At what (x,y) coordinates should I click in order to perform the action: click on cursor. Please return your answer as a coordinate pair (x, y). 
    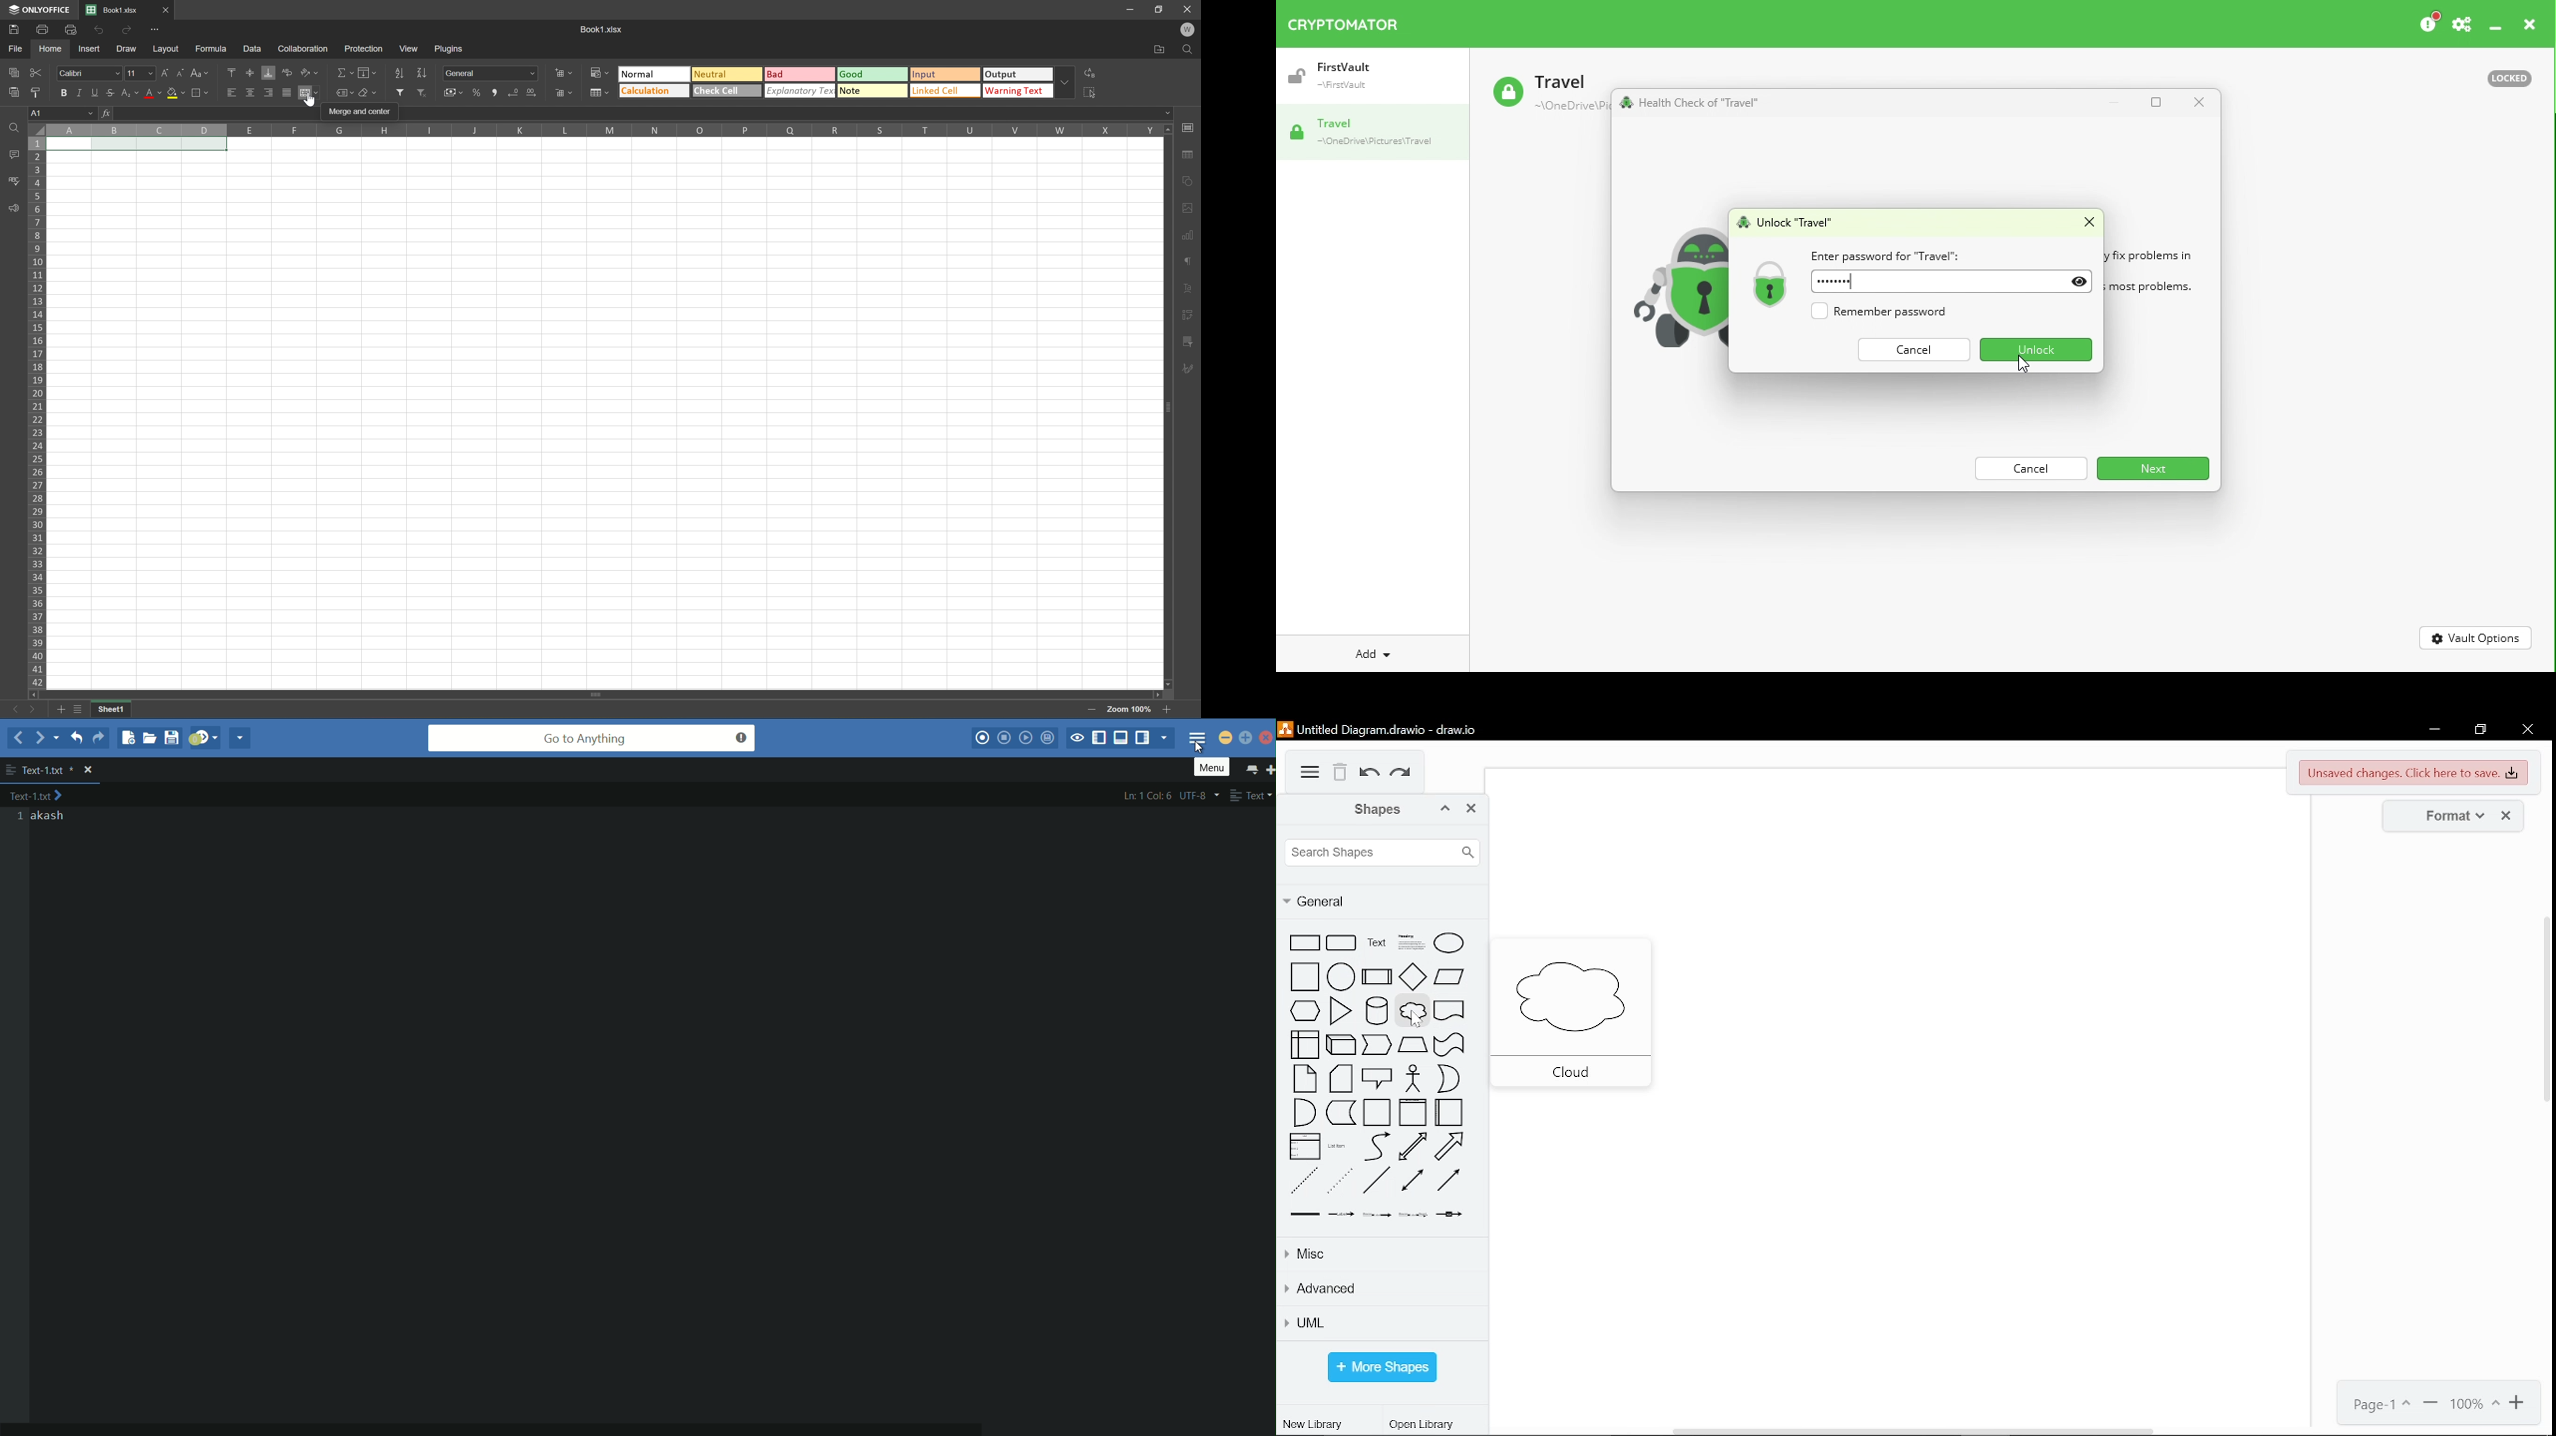
    Looking at the image, I should click on (1197, 747).